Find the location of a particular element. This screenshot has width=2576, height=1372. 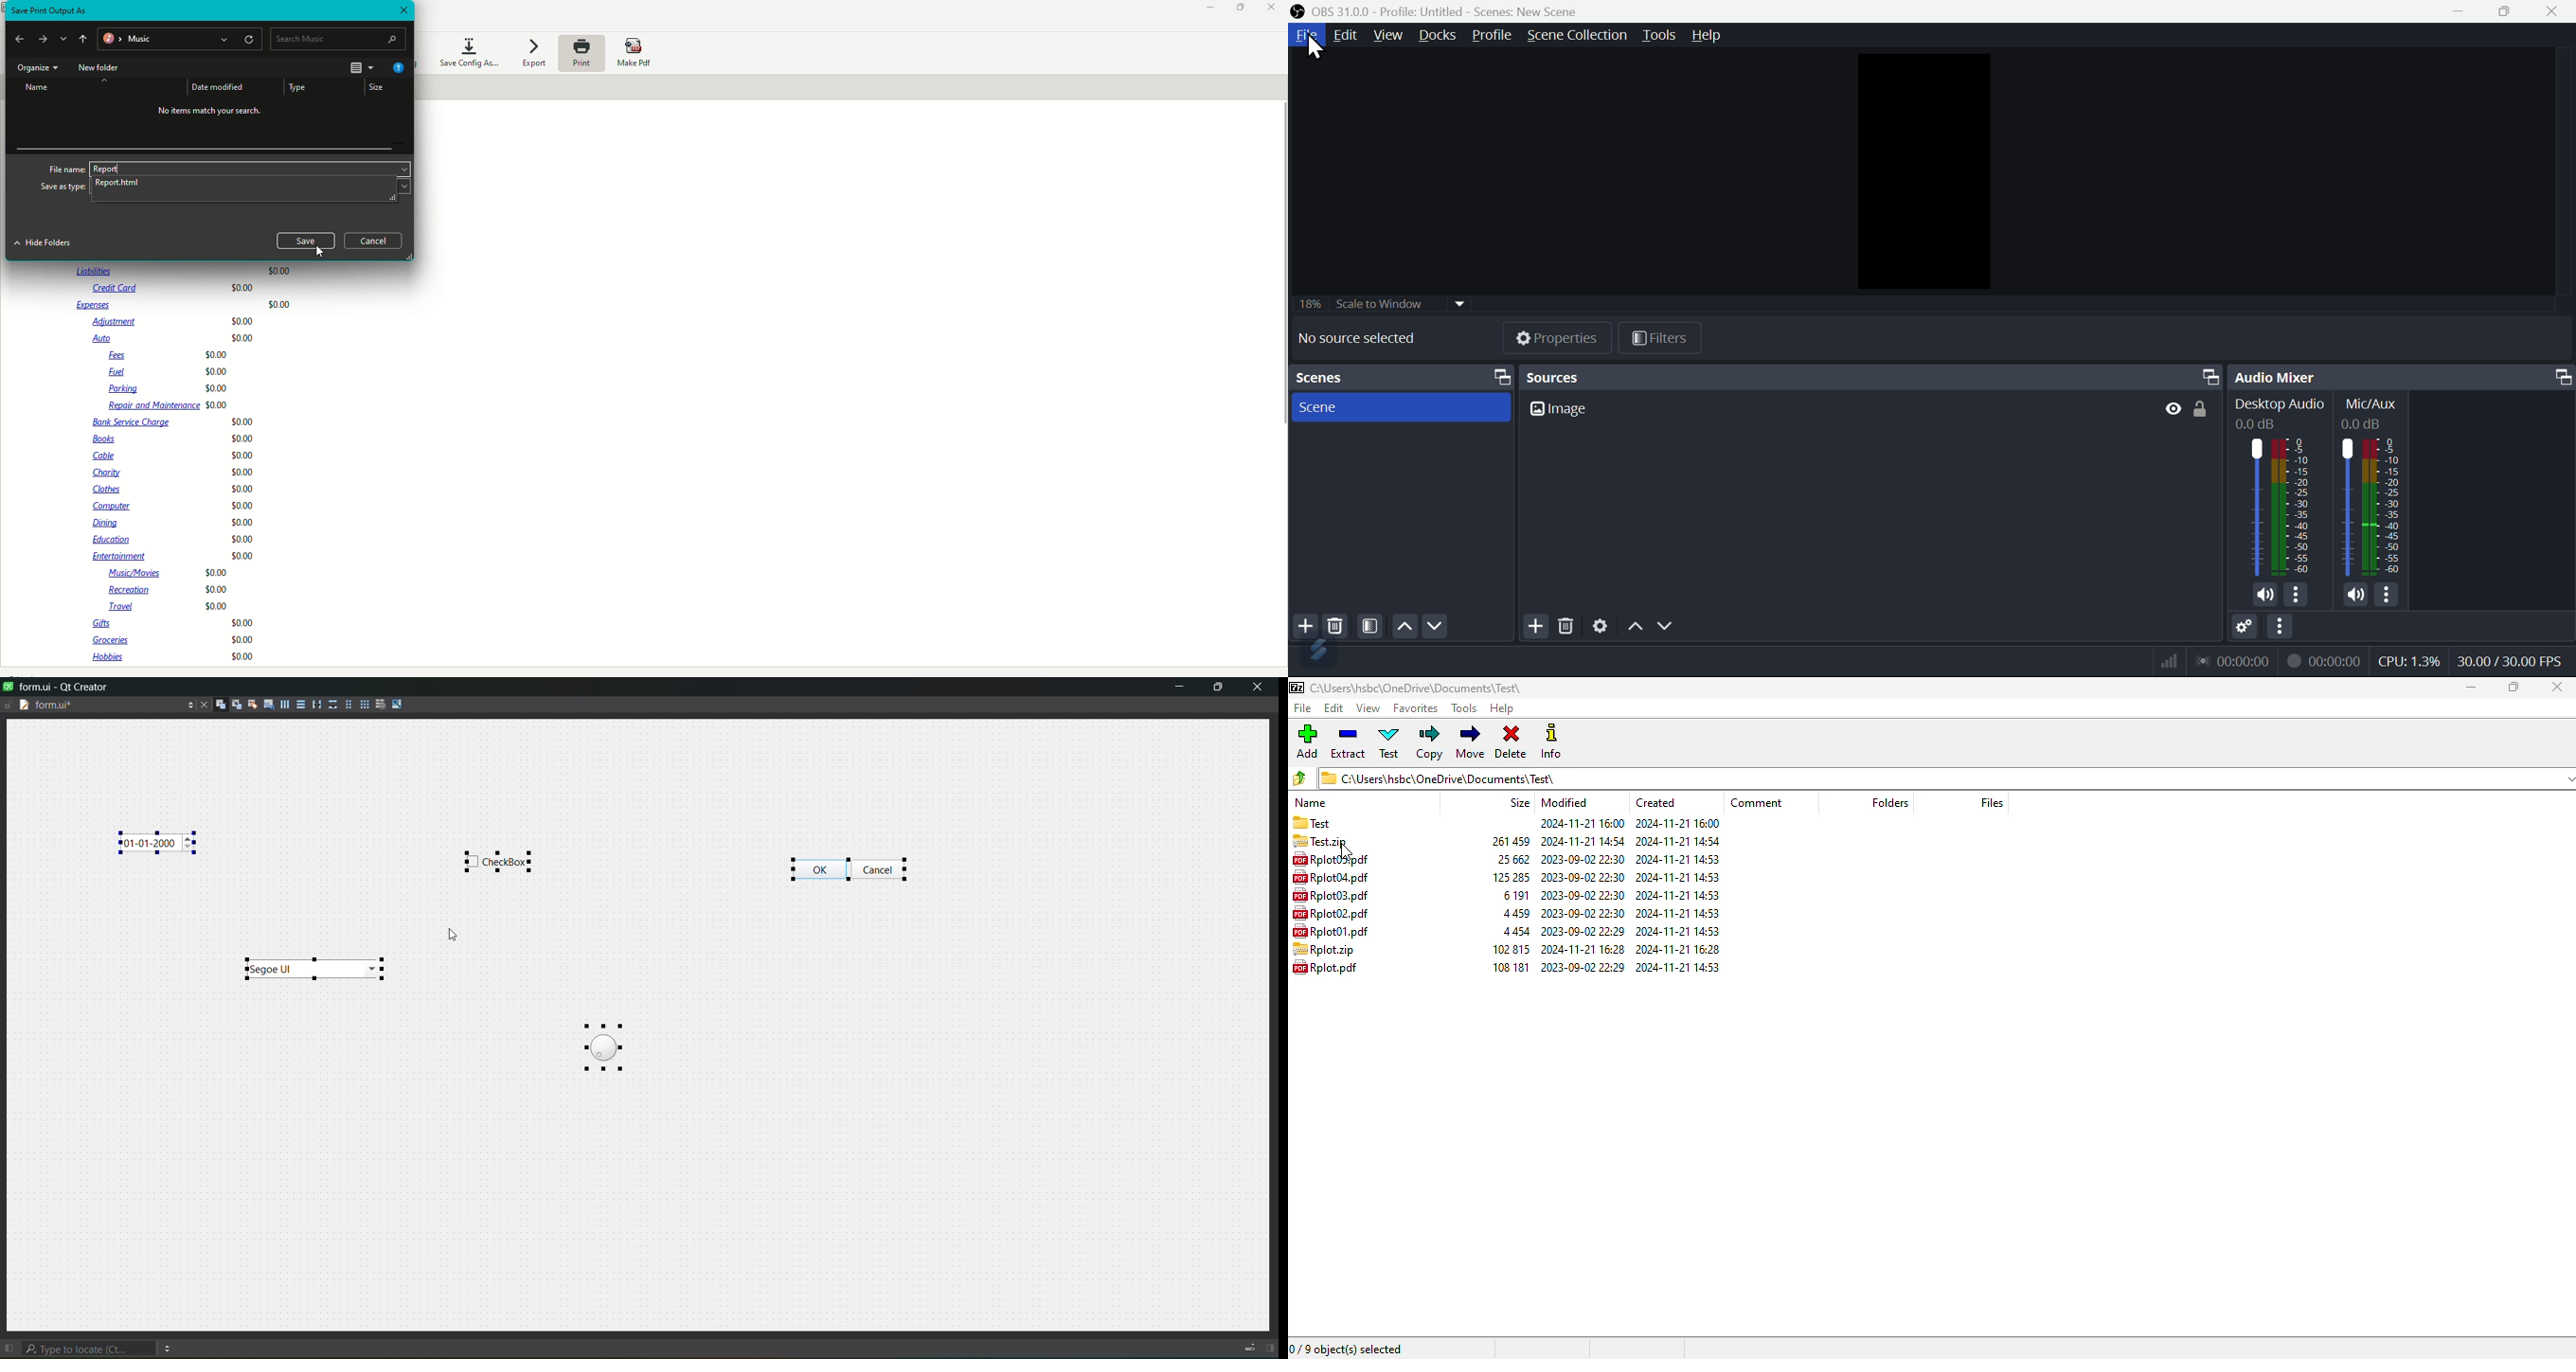

Restore is located at coordinates (1242, 7).